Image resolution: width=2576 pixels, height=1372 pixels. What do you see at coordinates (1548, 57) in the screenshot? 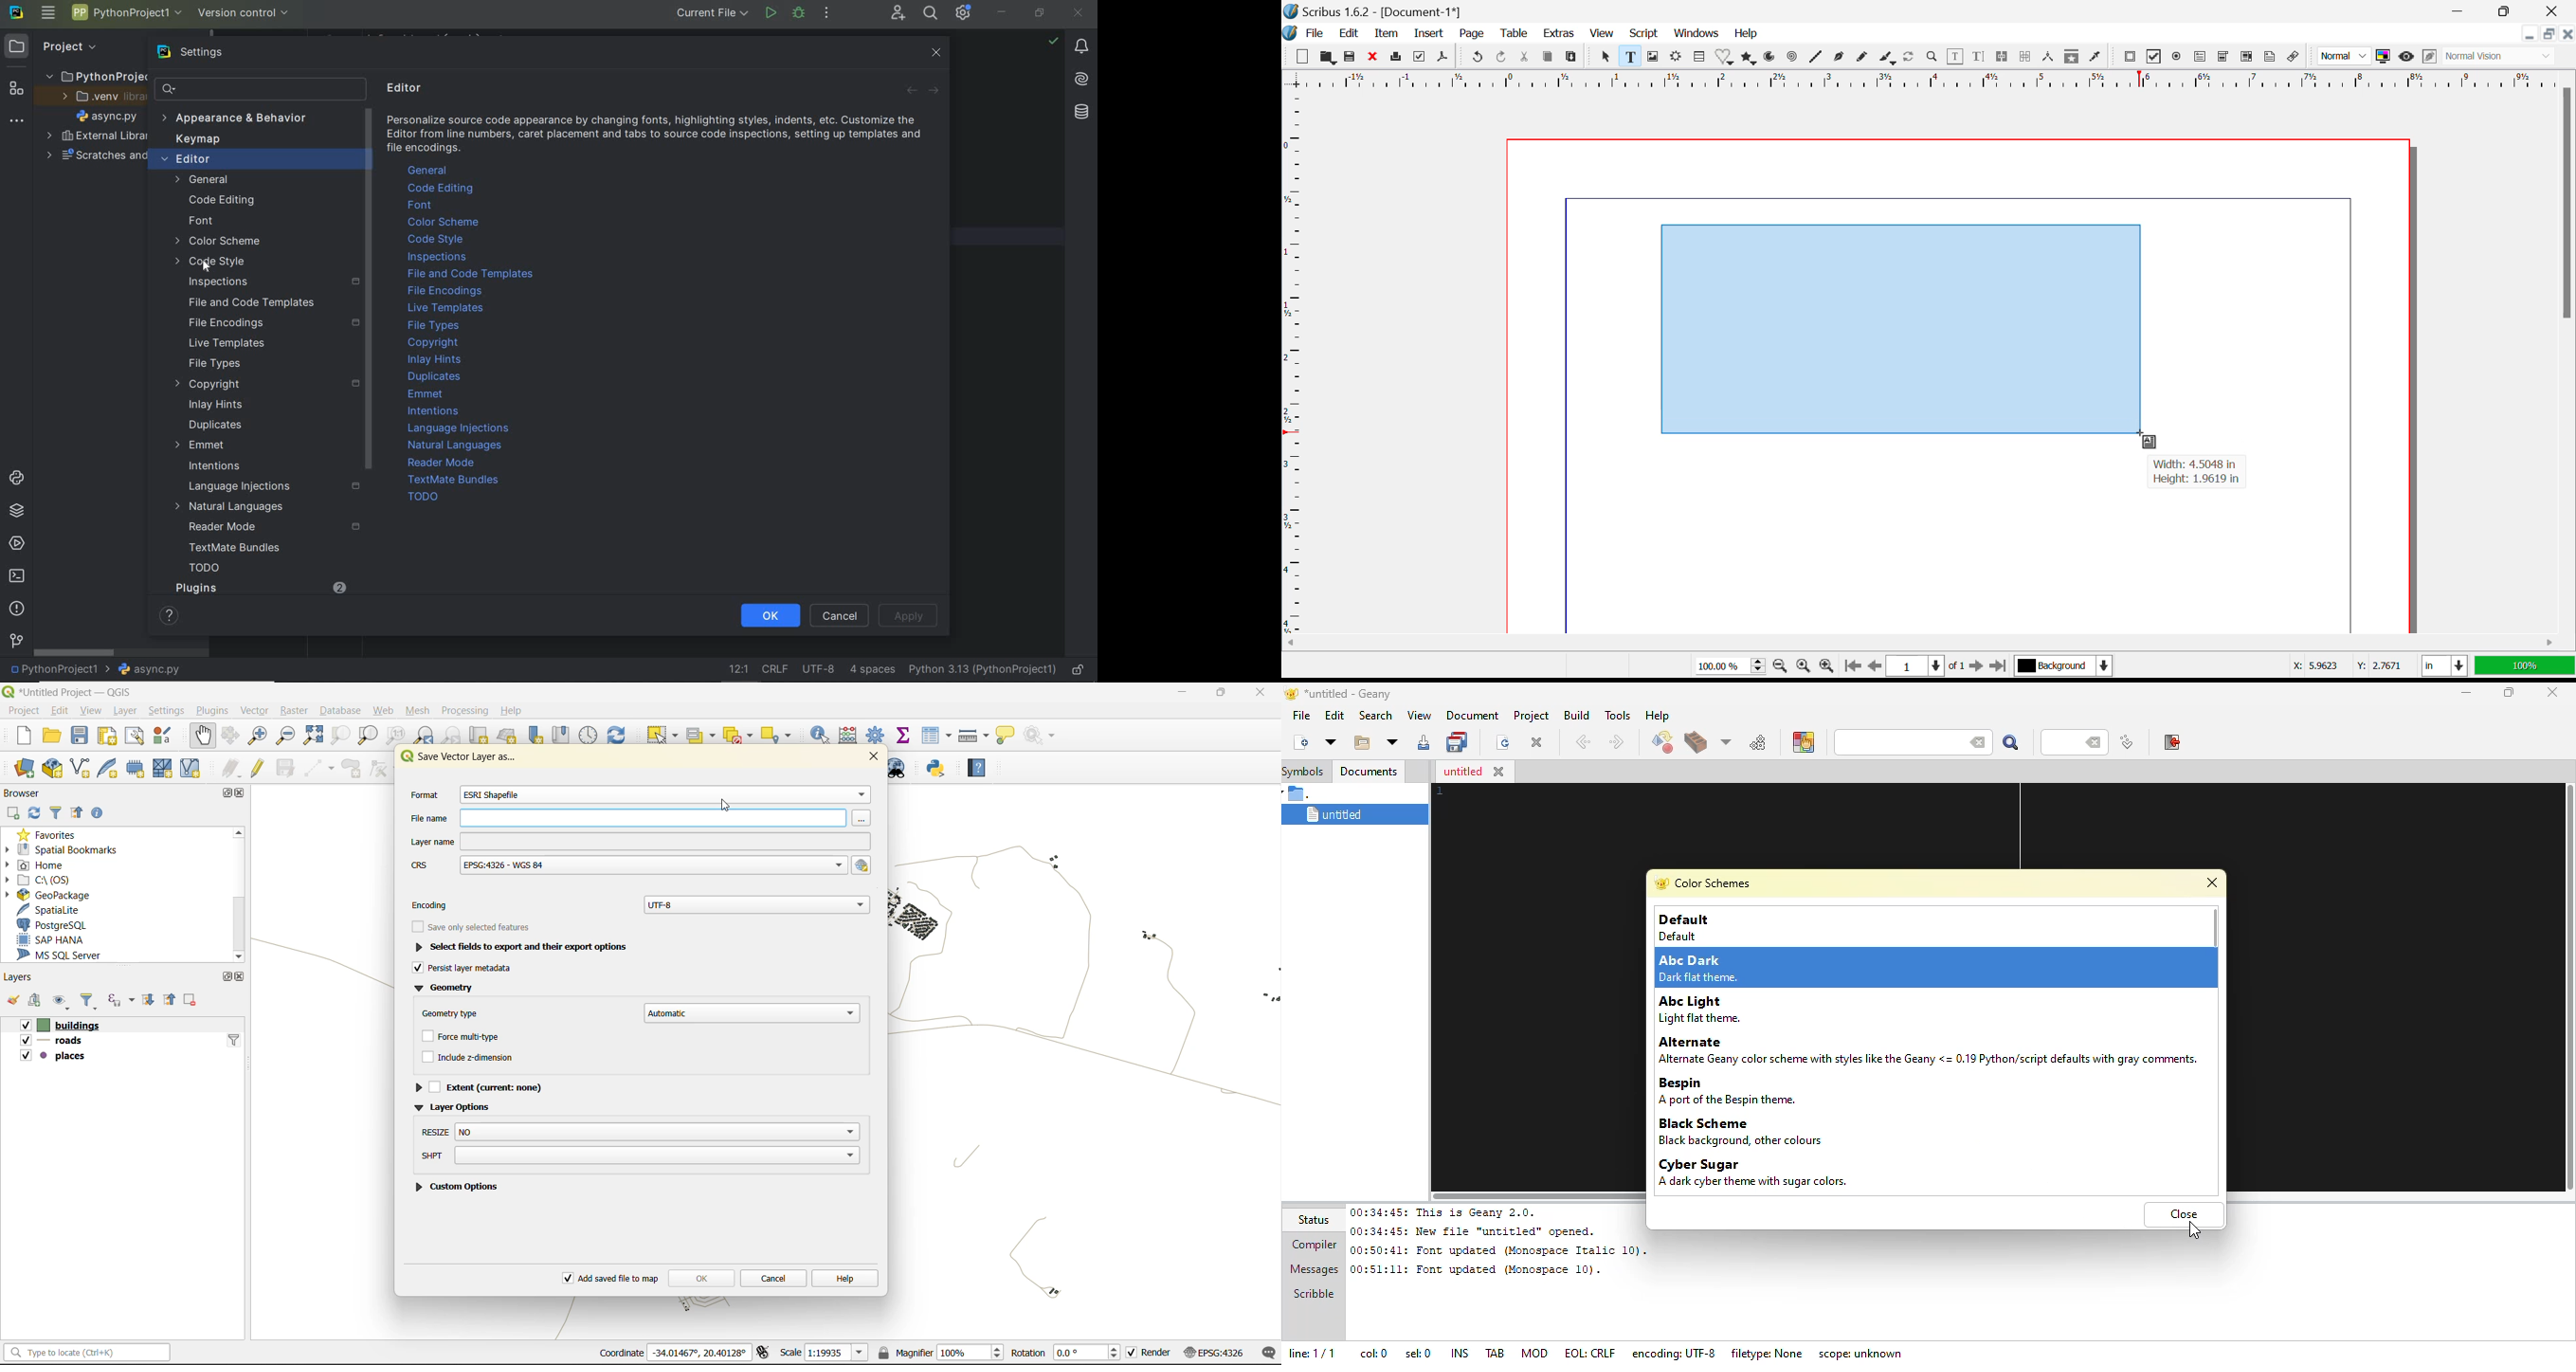
I see `Copy` at bounding box center [1548, 57].